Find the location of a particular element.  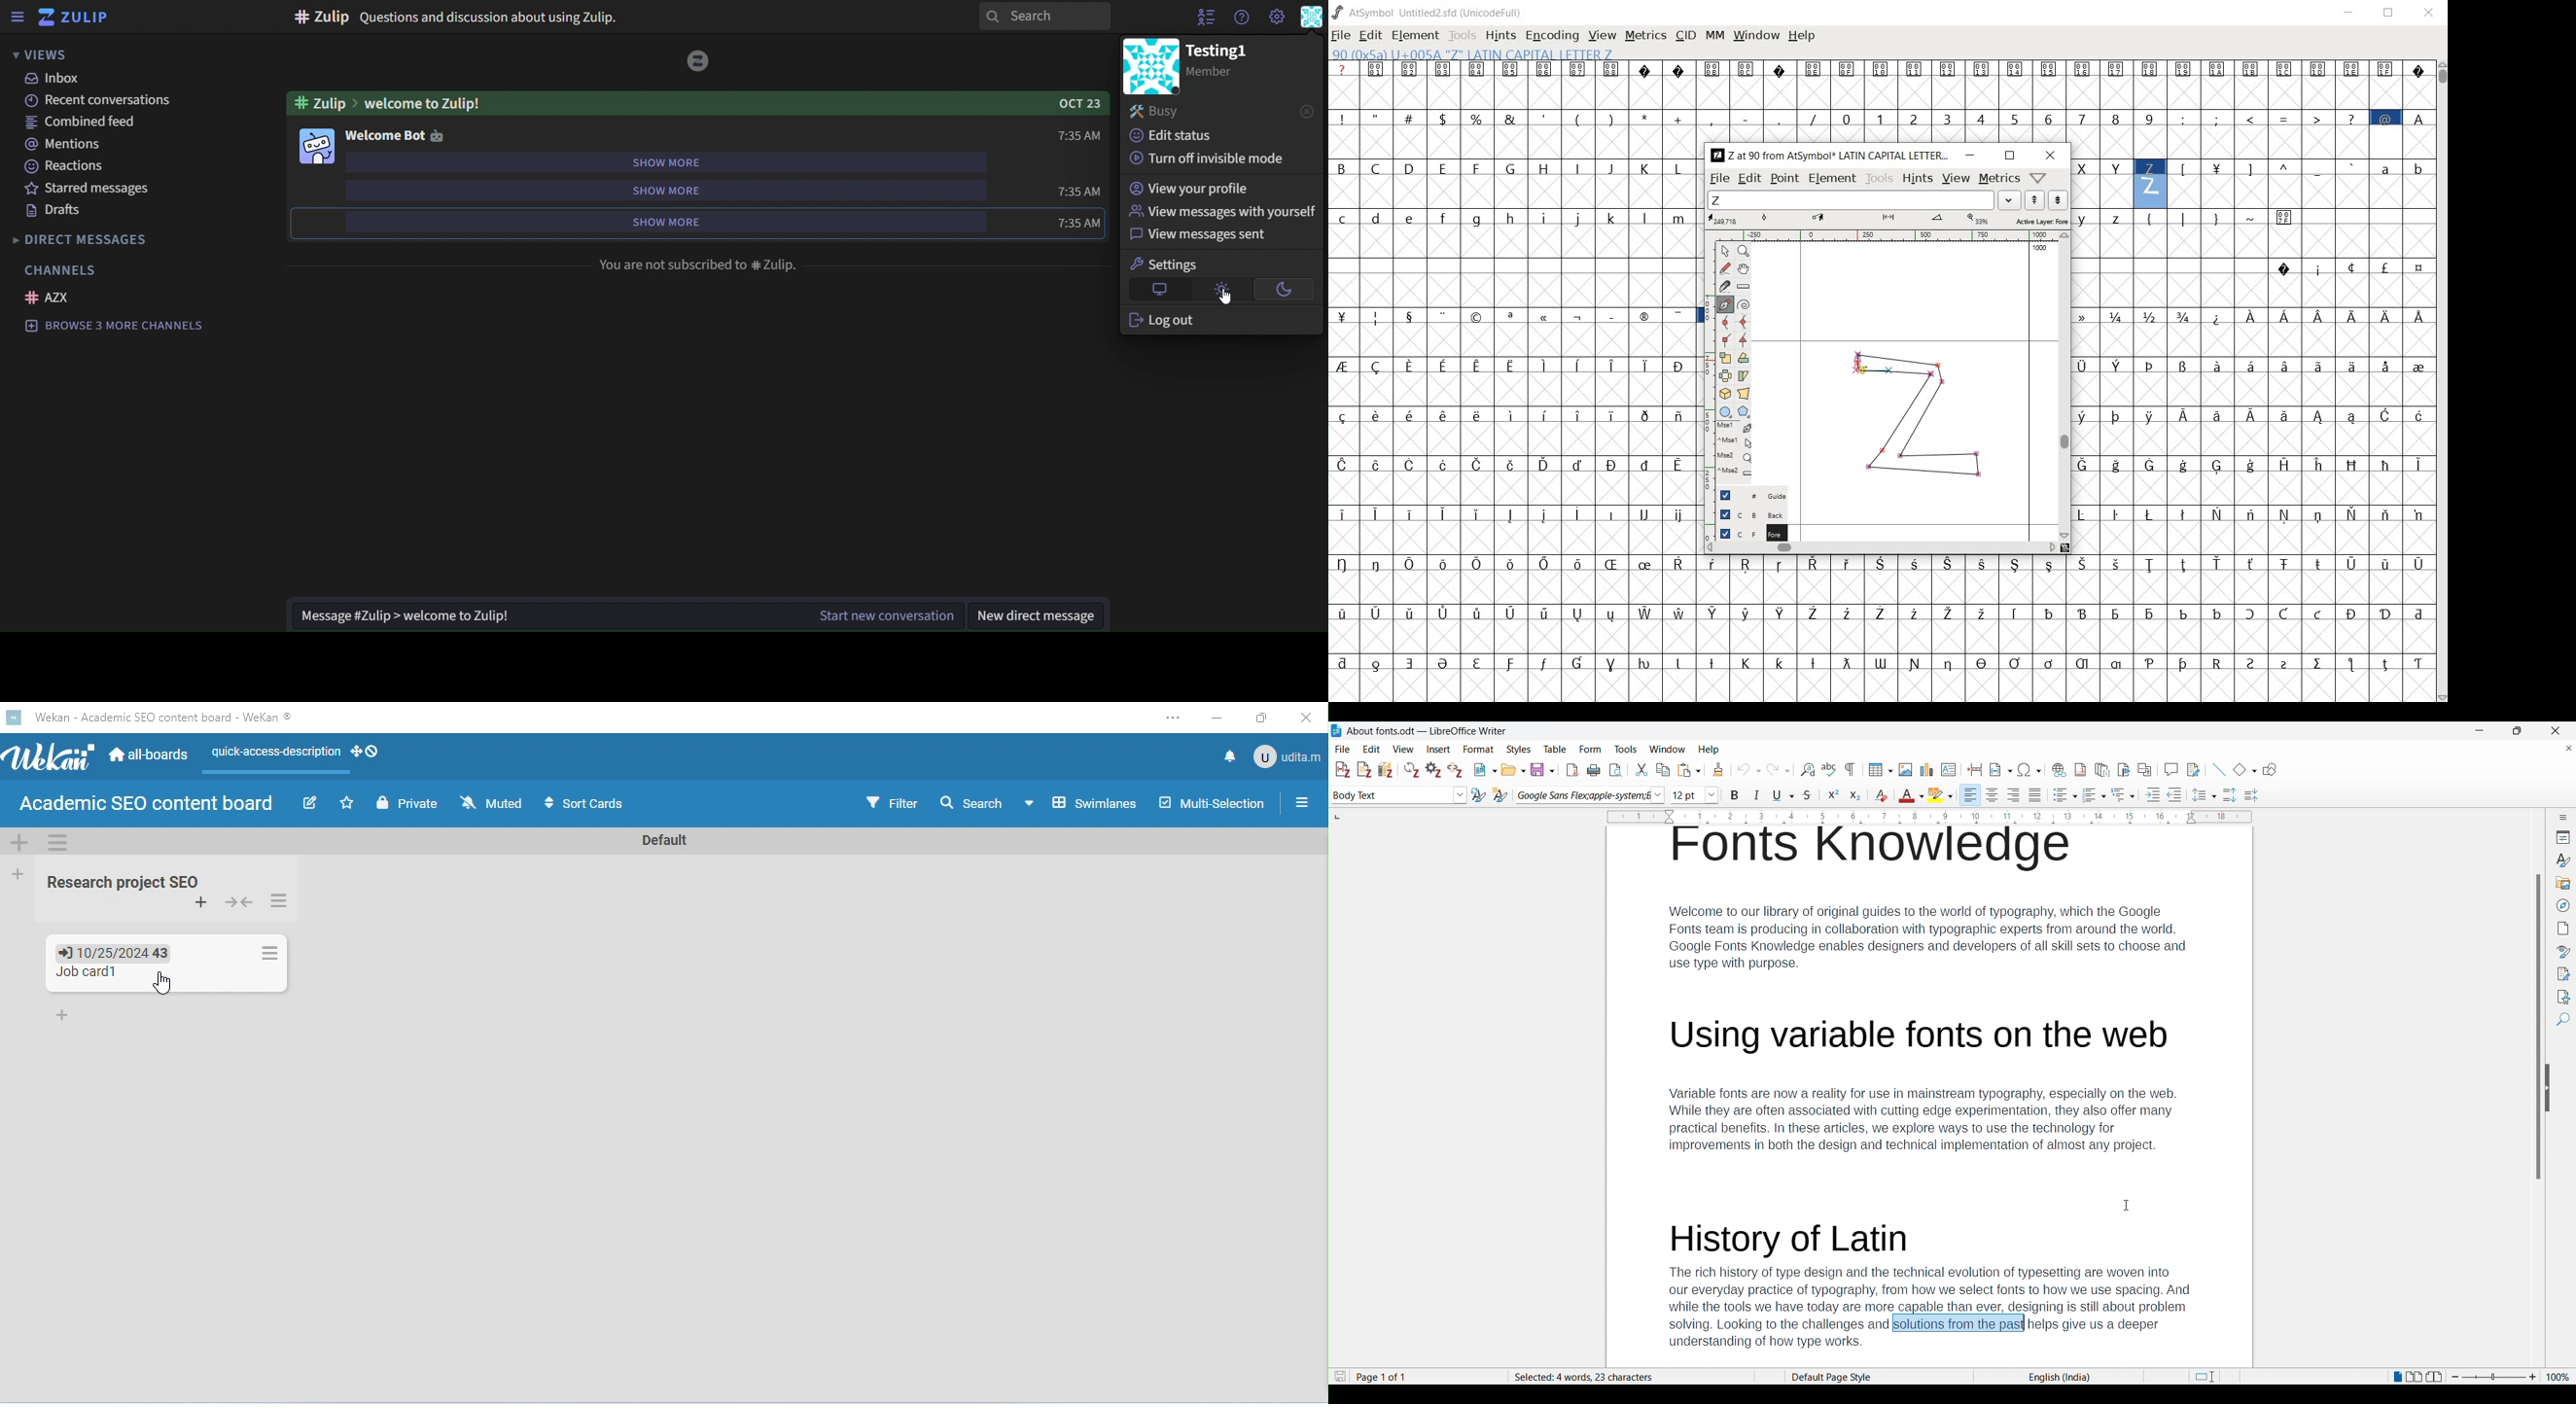

Cut is located at coordinates (1641, 770).